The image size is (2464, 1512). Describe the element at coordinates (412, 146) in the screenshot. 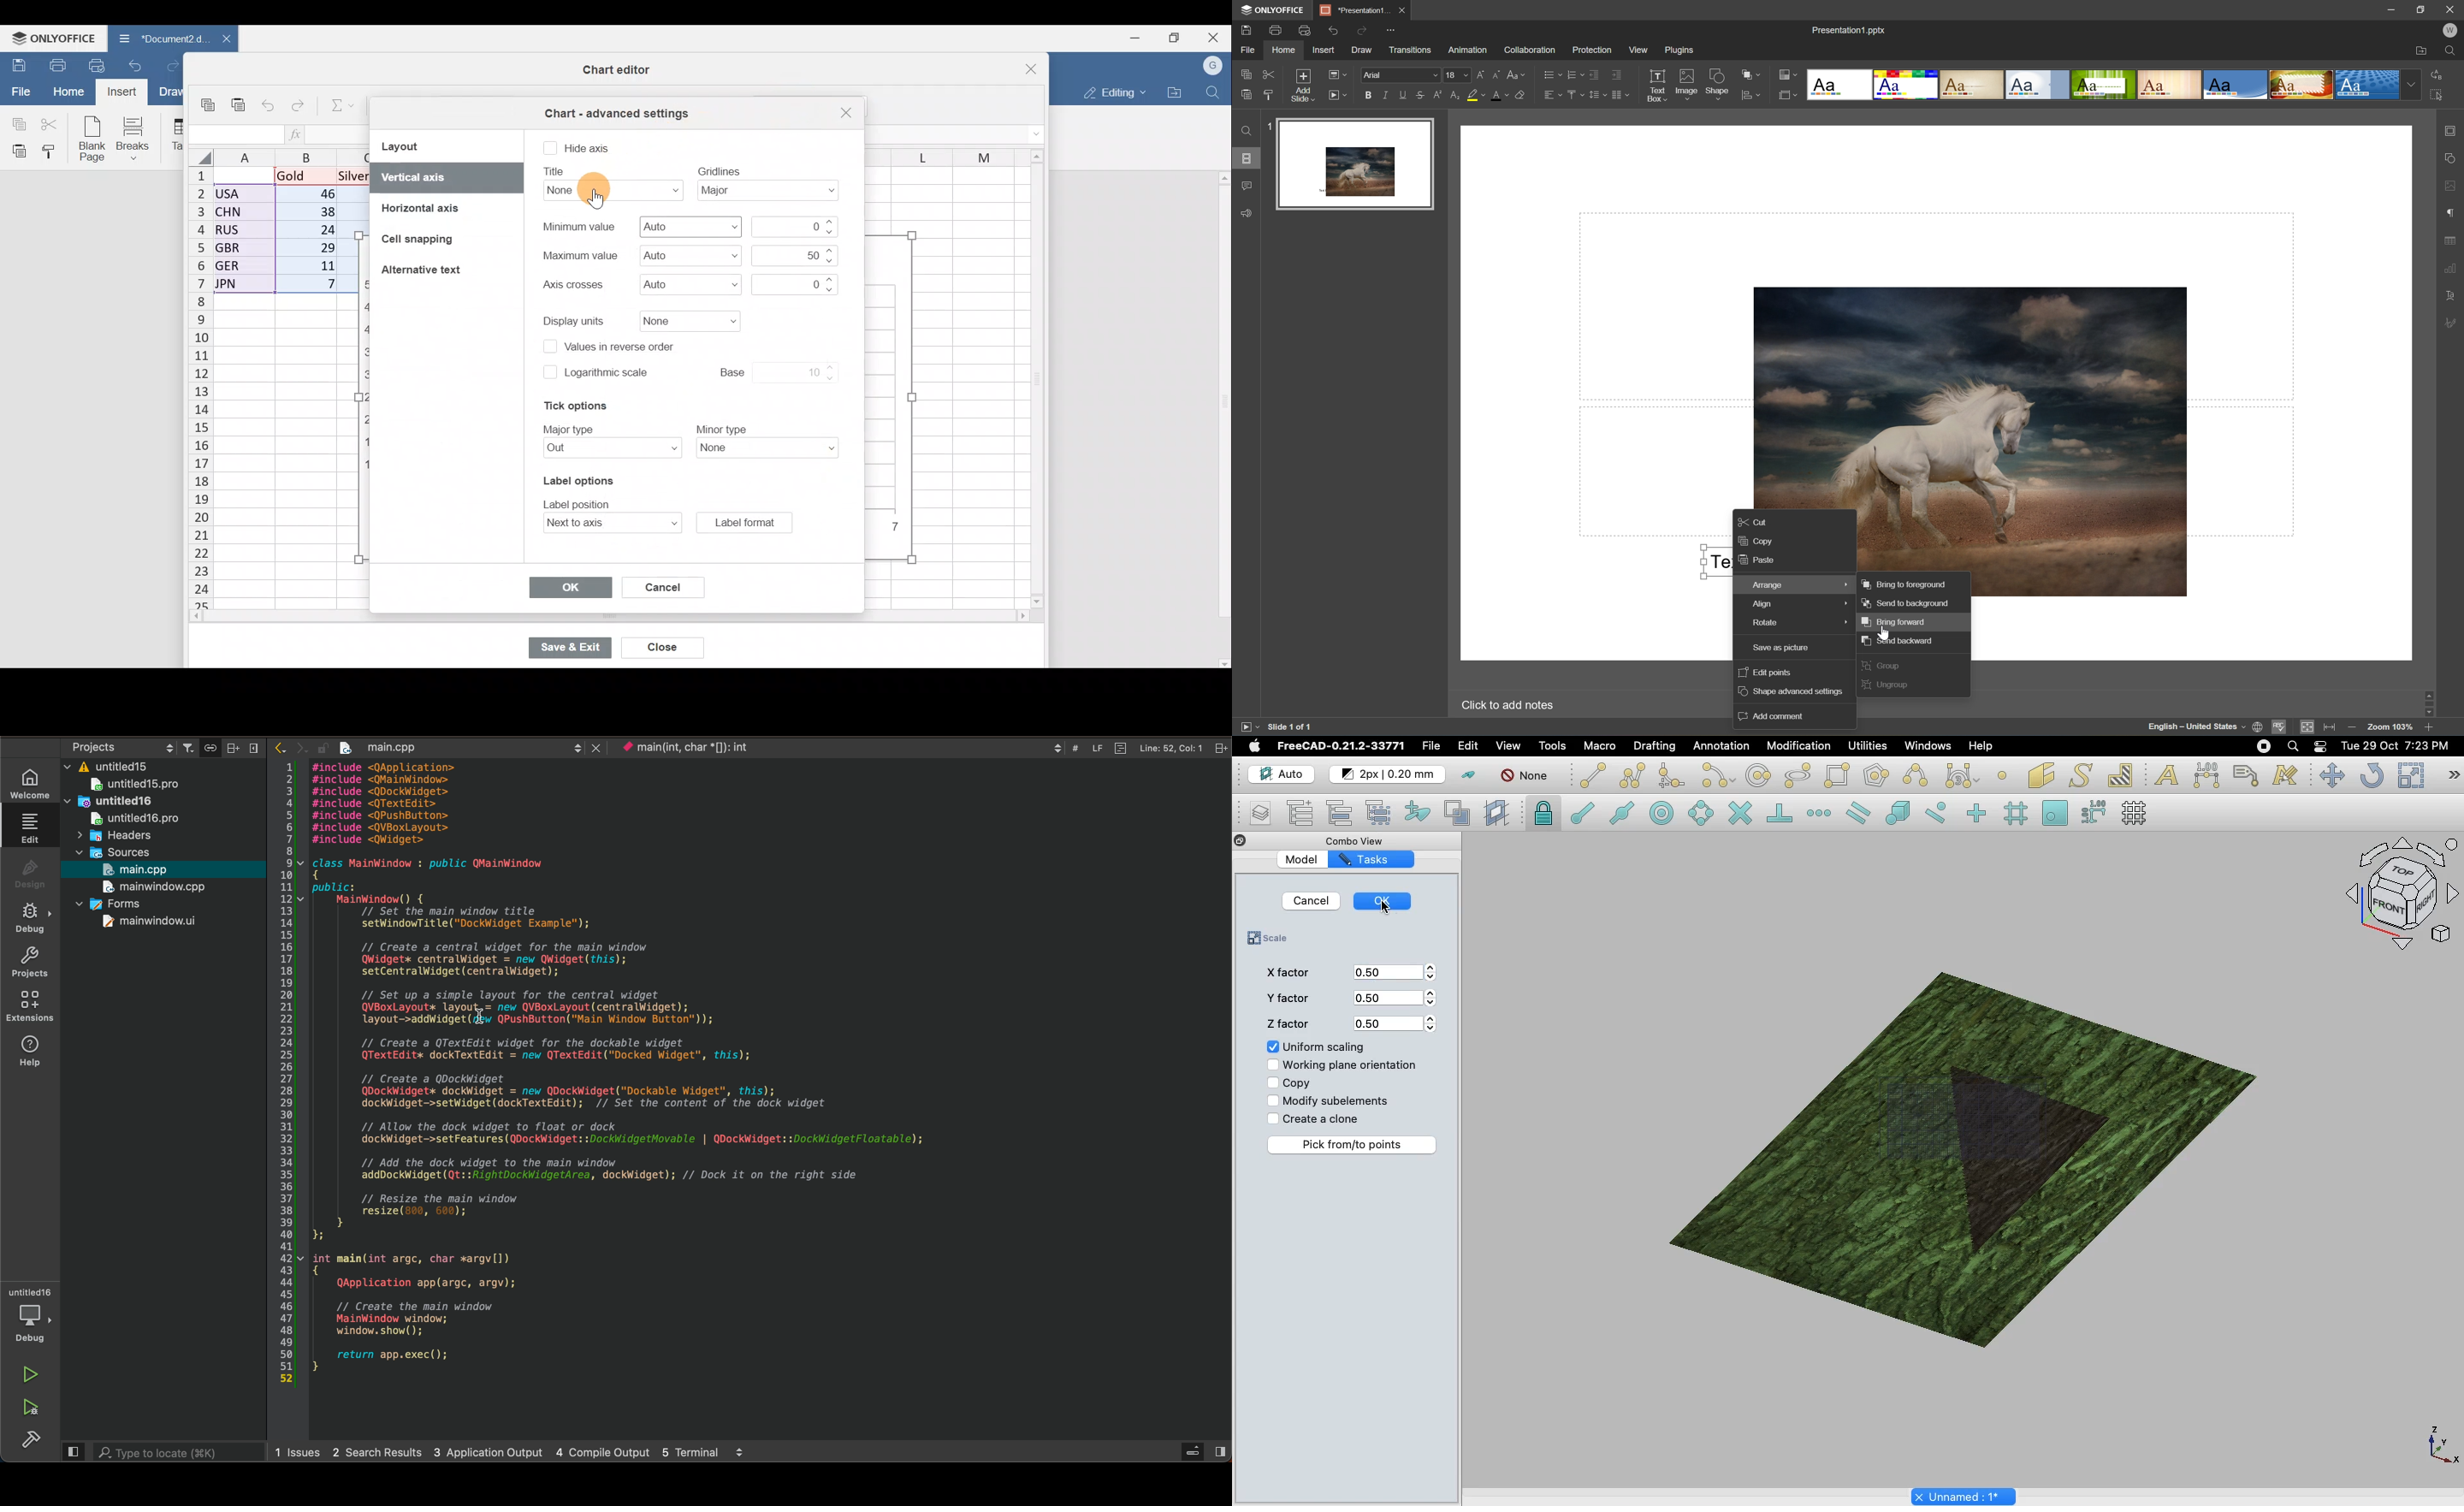

I see `Layout` at that location.